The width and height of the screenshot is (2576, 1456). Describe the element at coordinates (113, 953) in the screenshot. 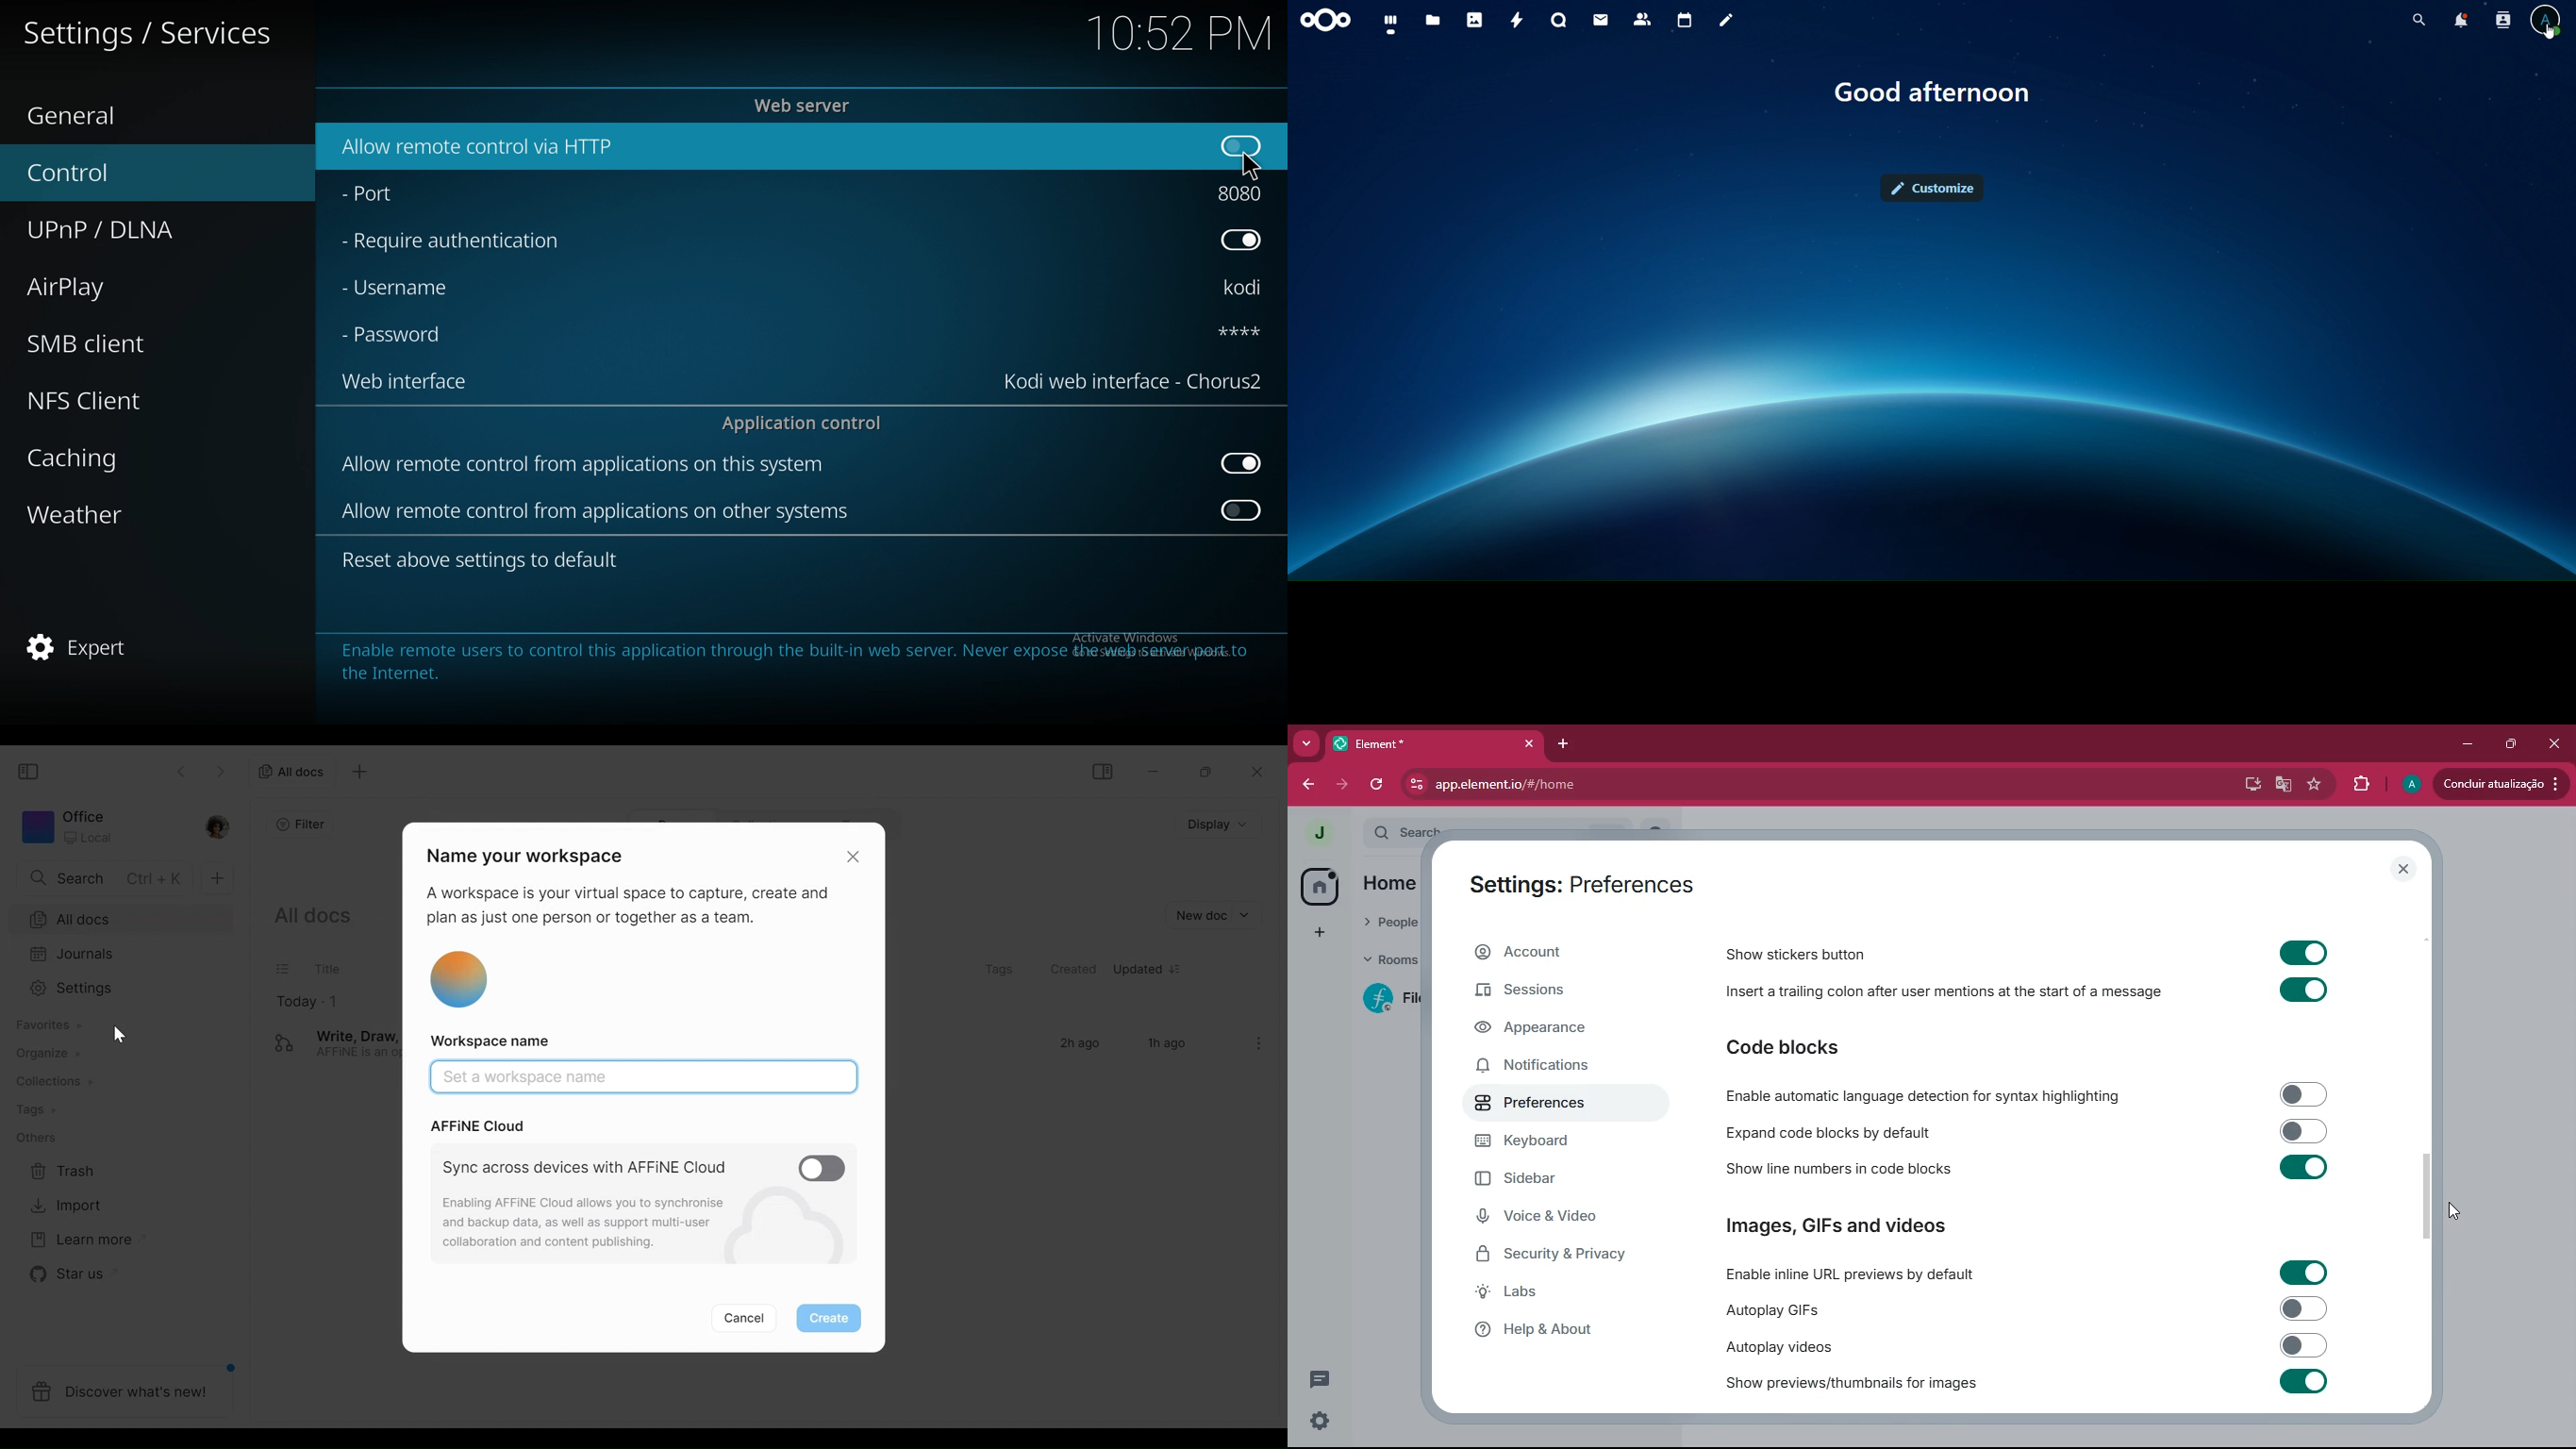

I see `Journals` at that location.